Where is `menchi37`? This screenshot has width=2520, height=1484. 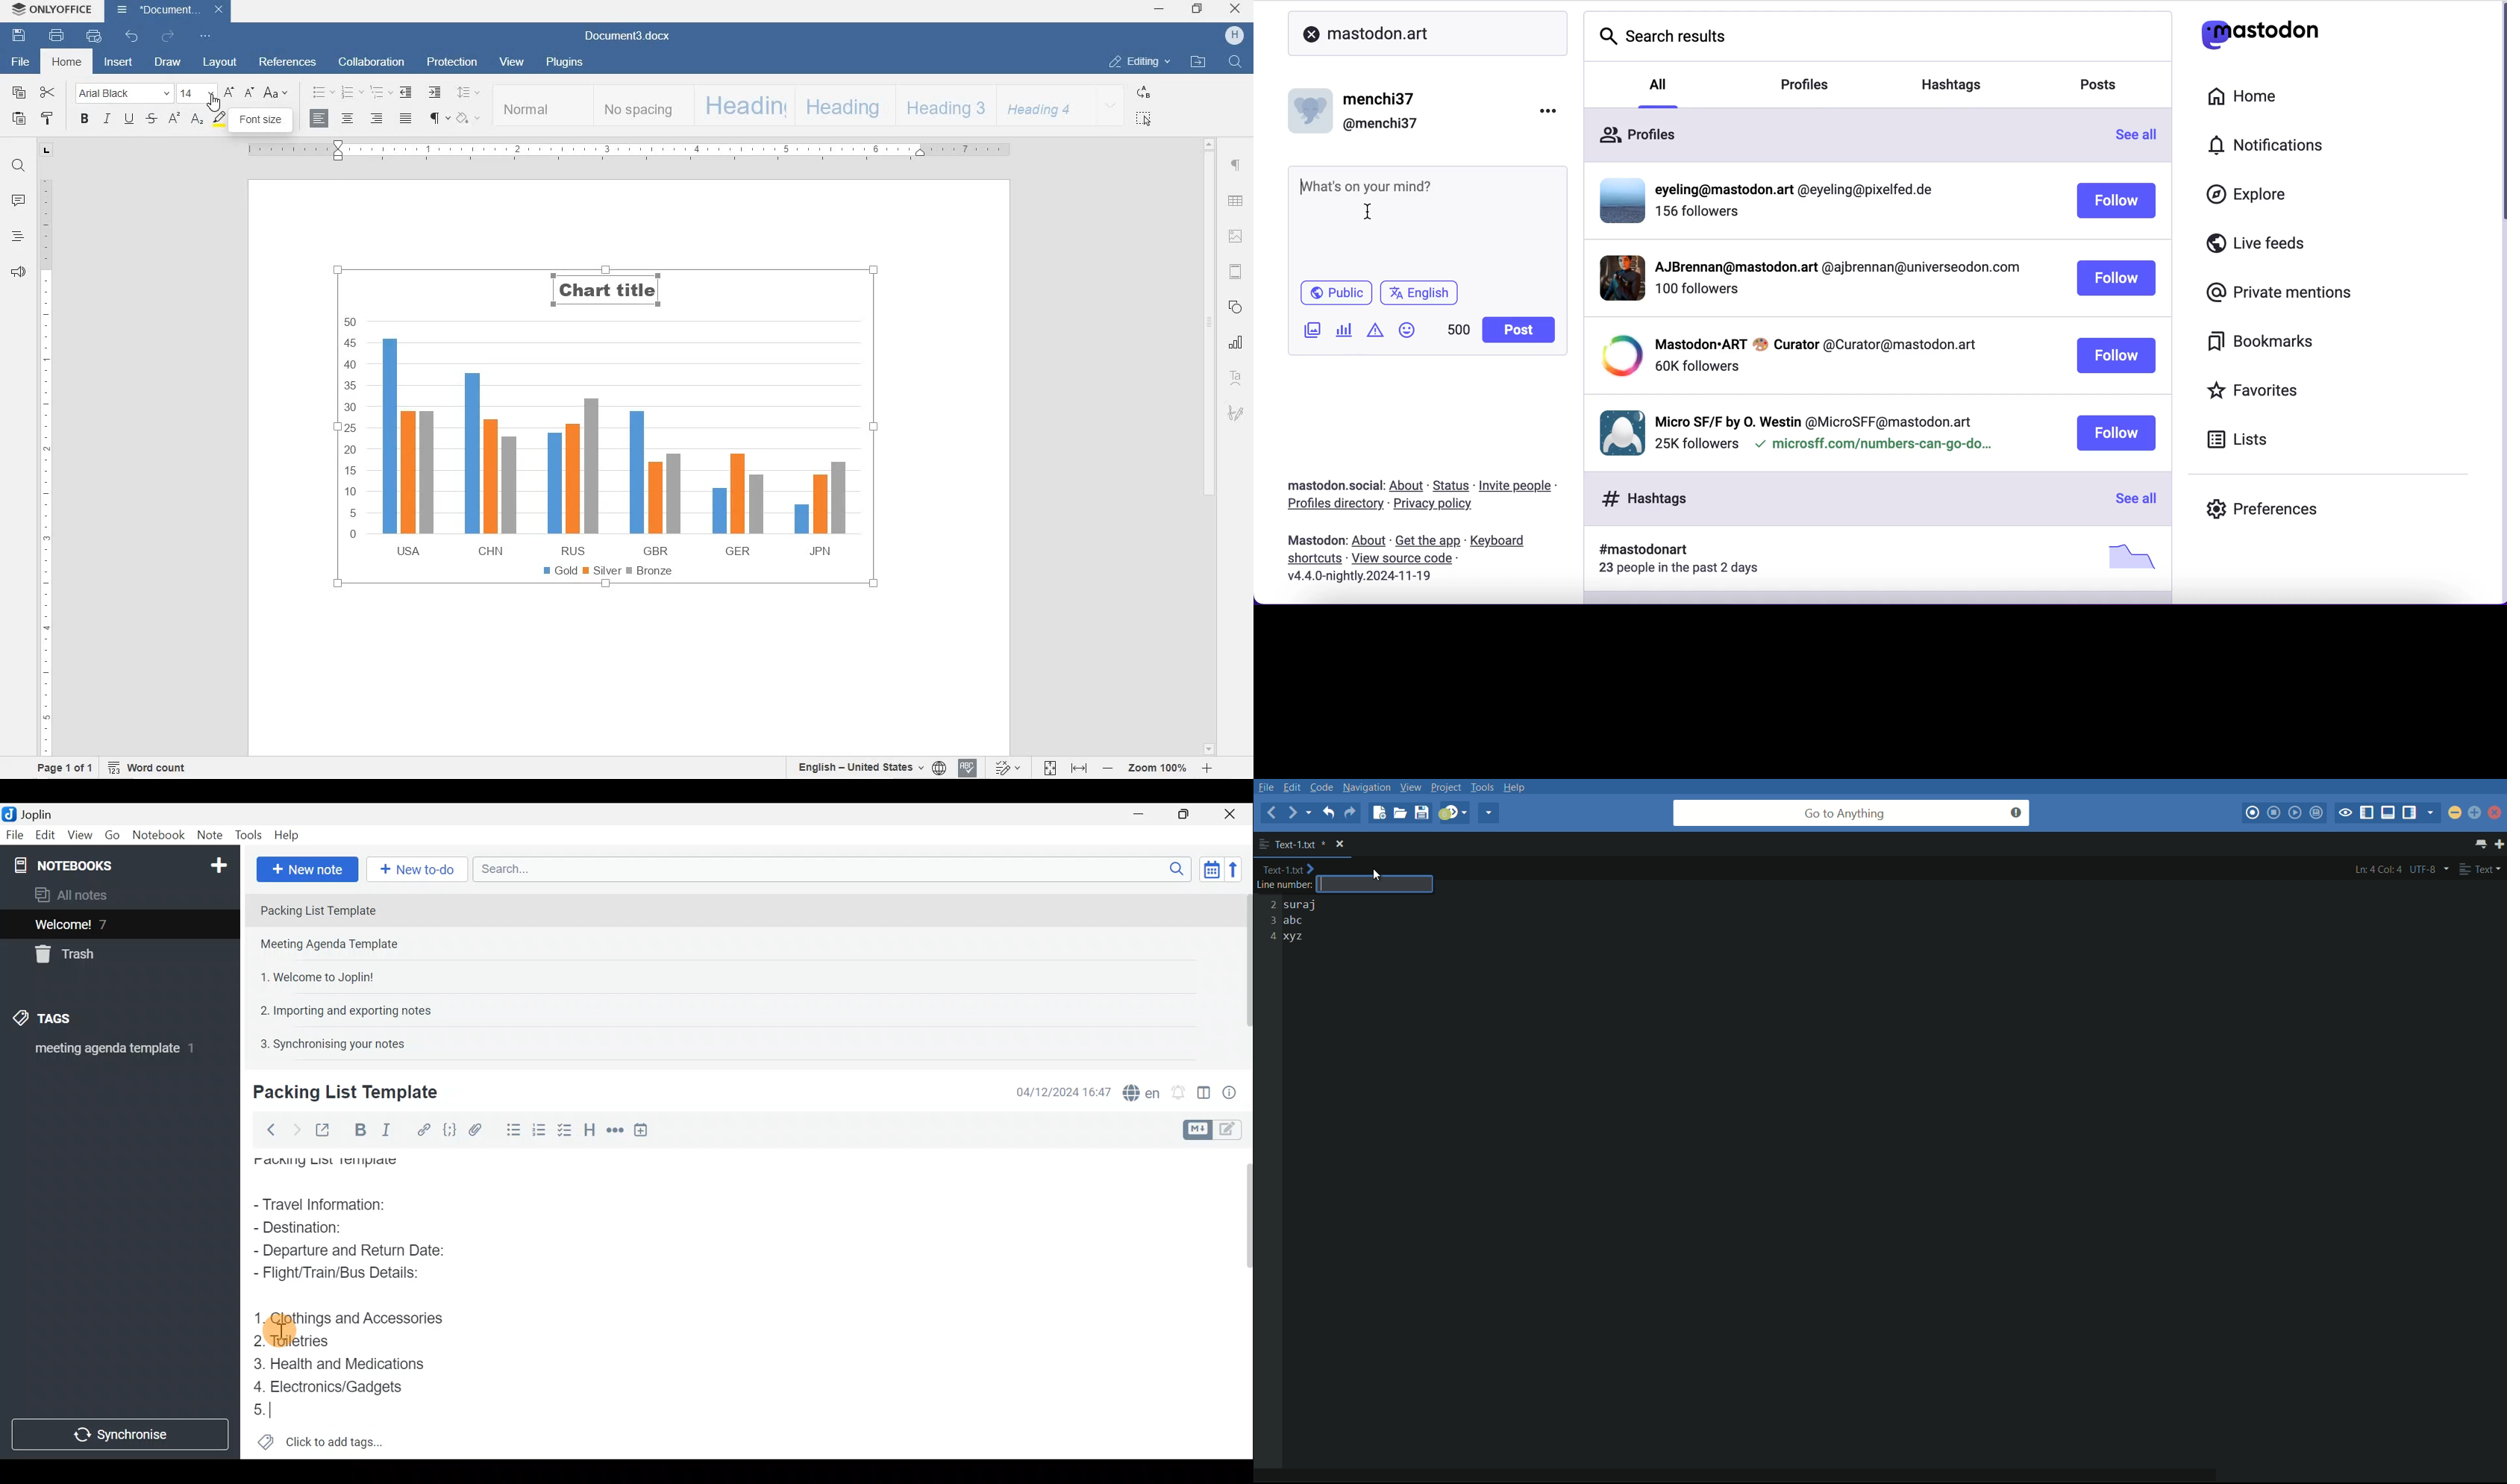 menchi37 is located at coordinates (1381, 100).